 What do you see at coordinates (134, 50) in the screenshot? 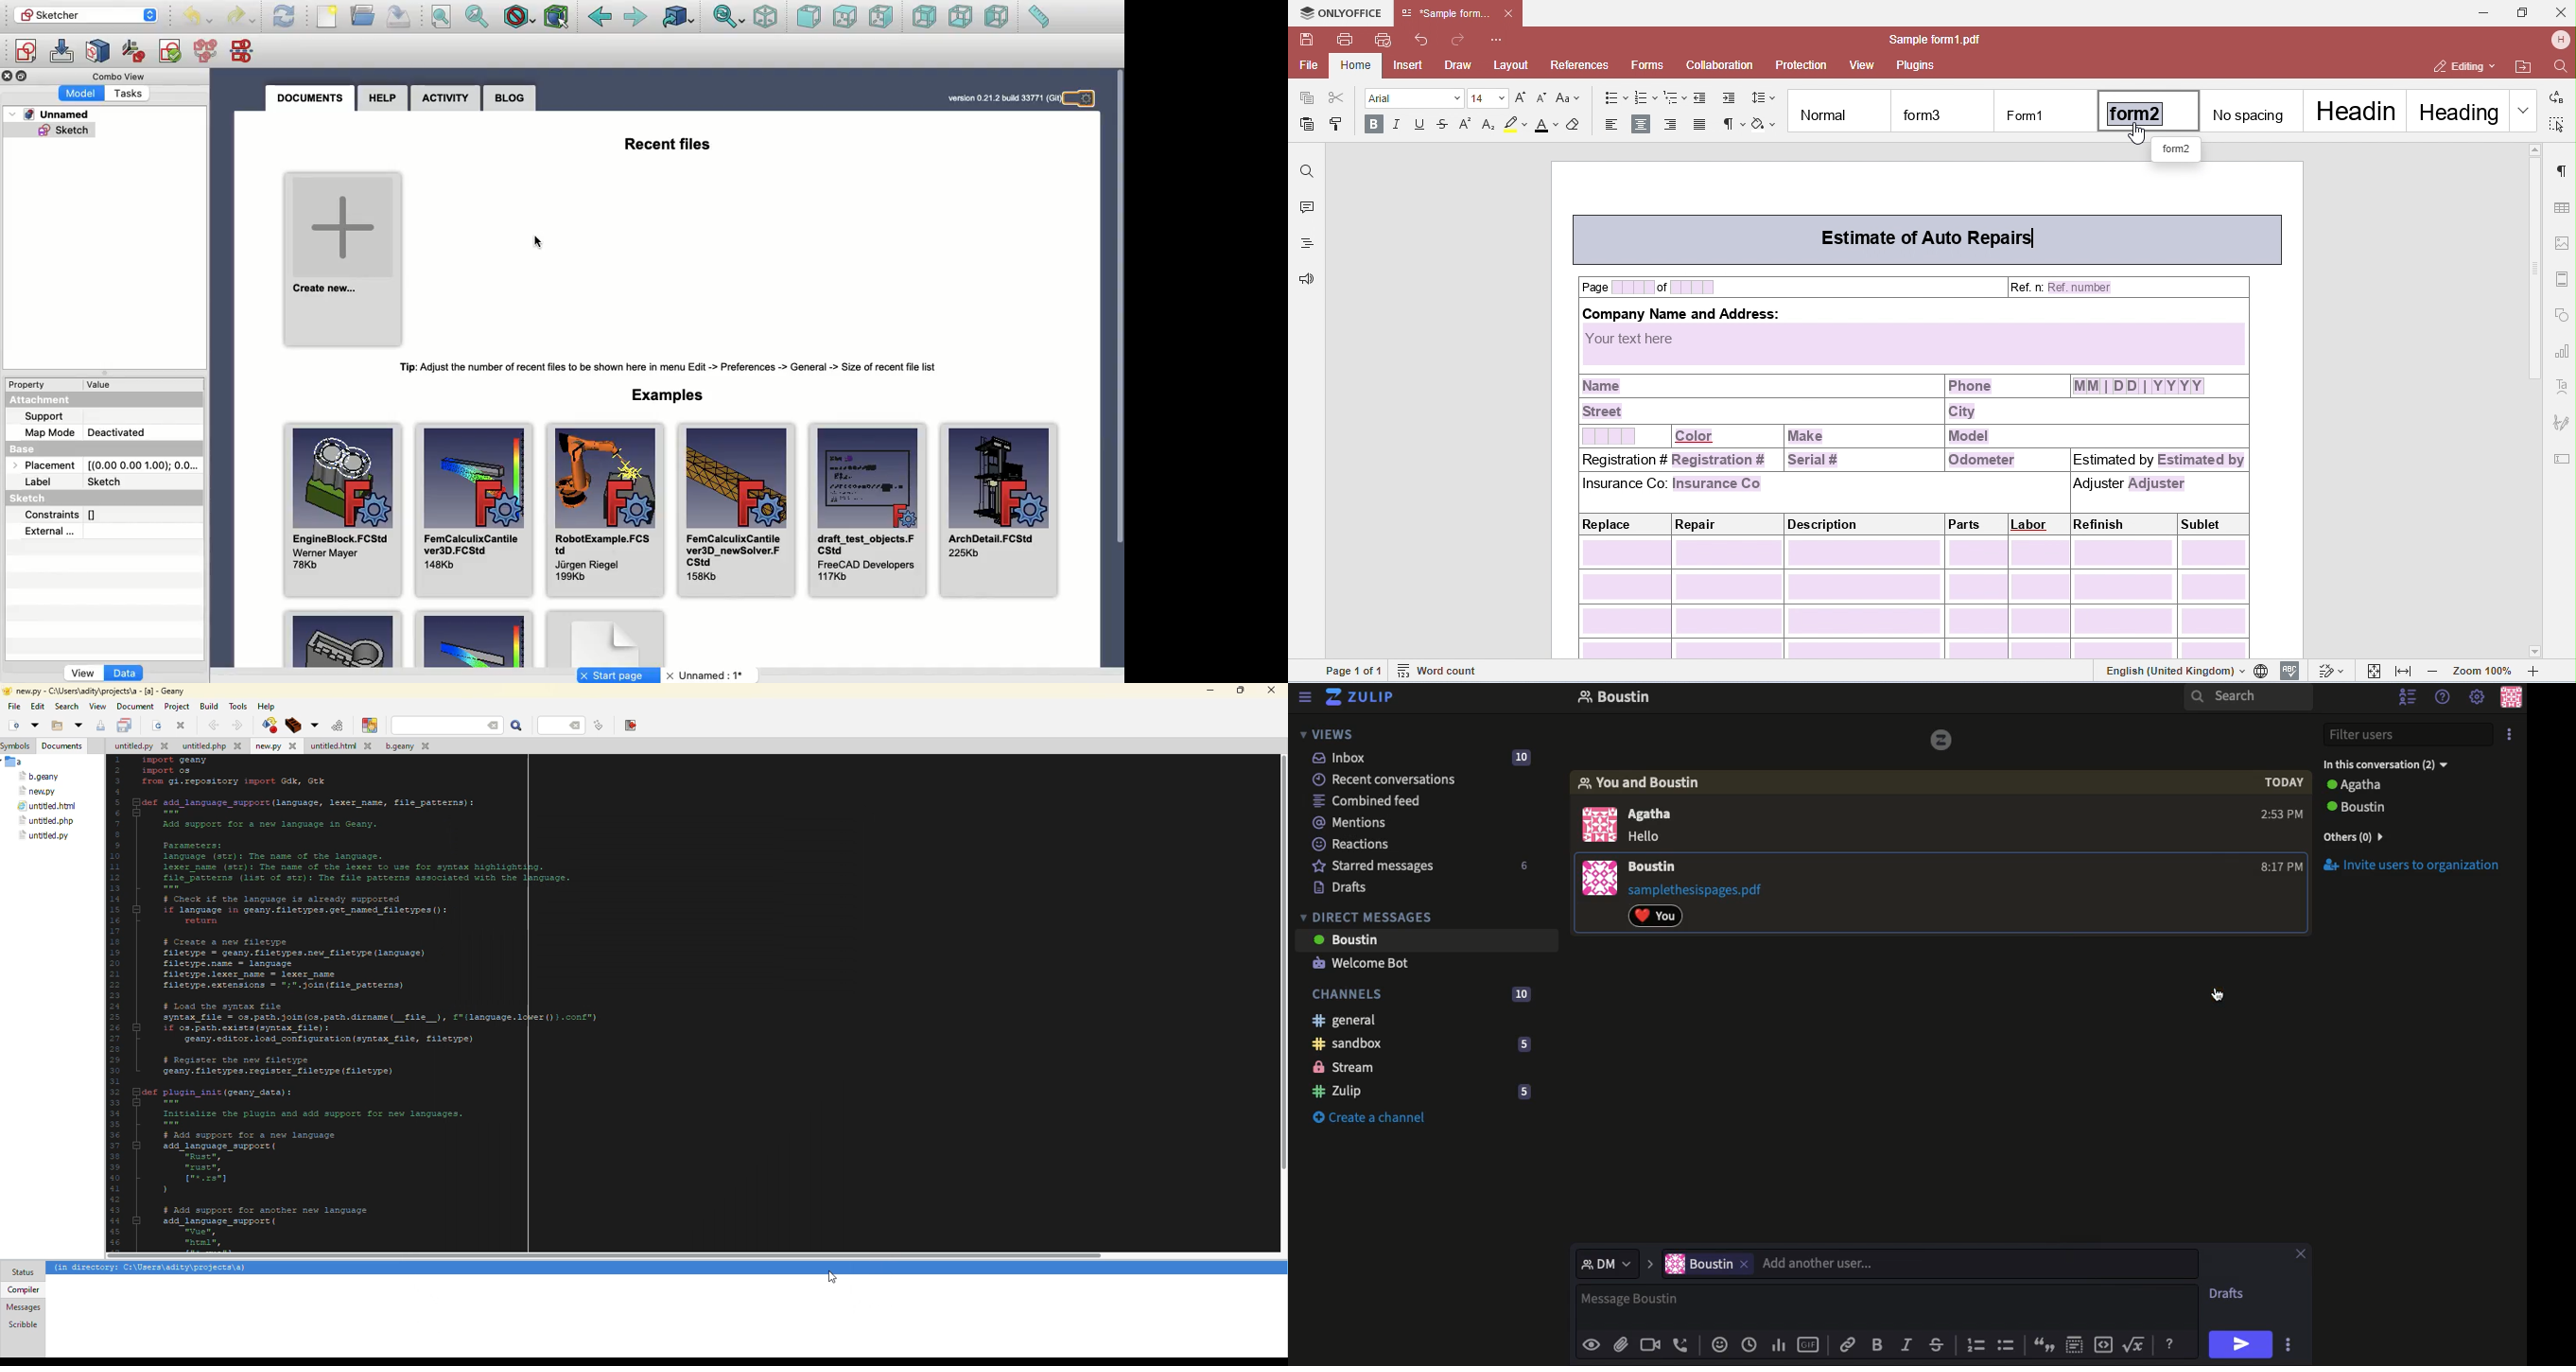
I see `Reorient ` at bounding box center [134, 50].